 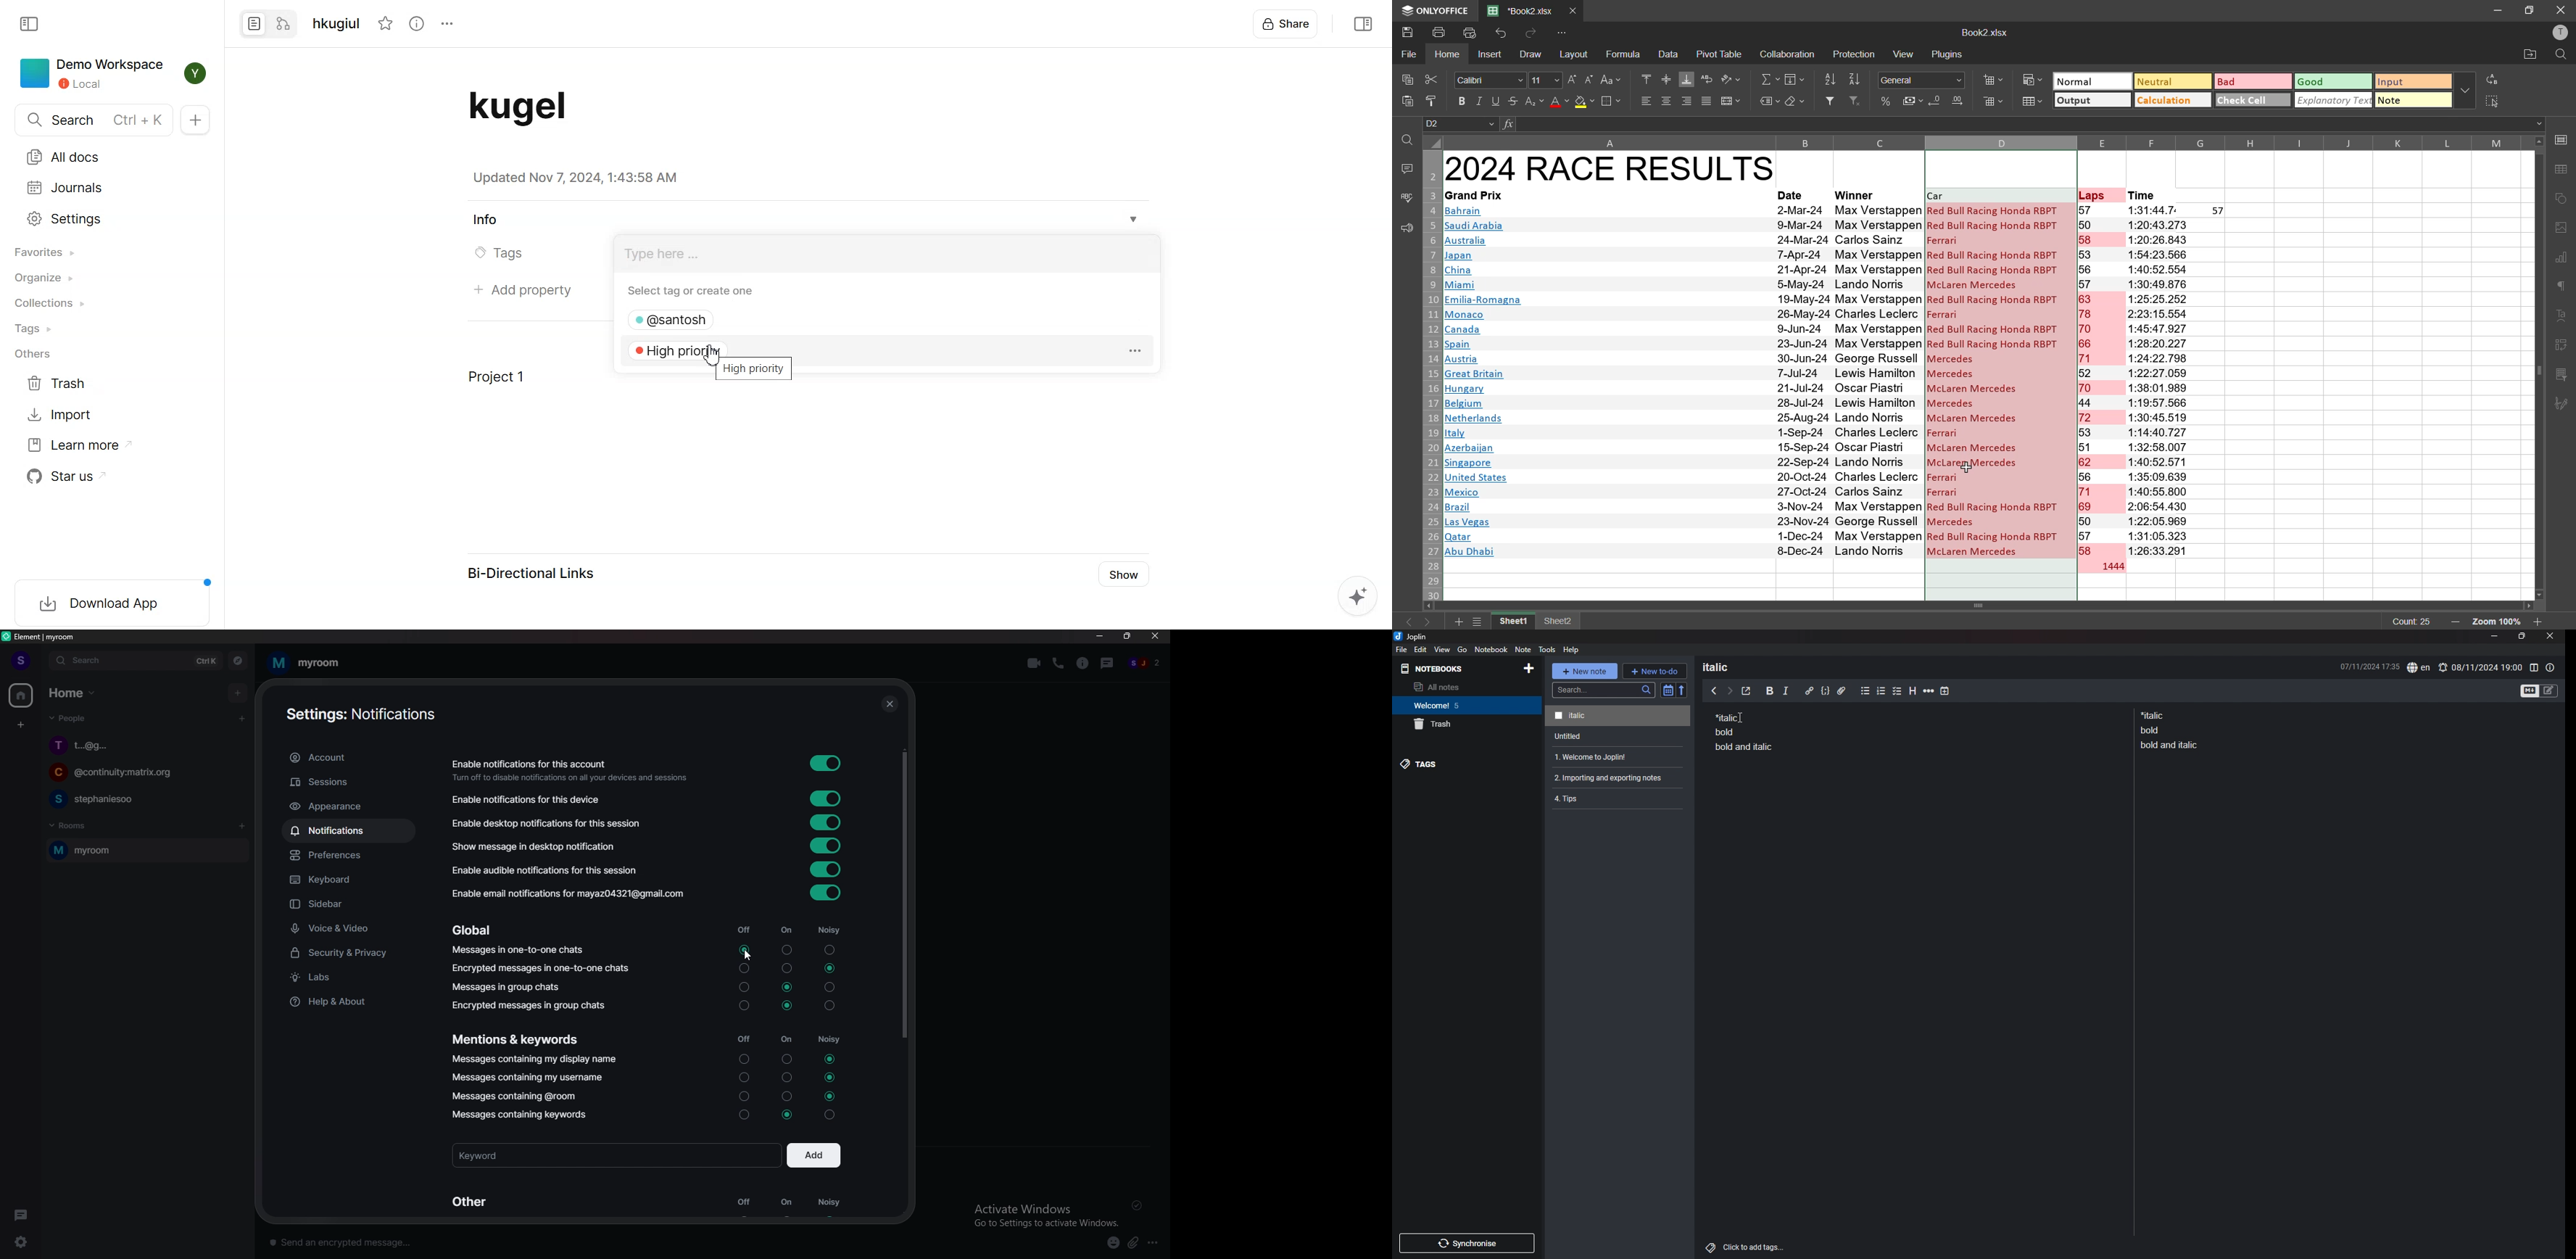 I want to click on add new worksheet, so click(x=1456, y=621).